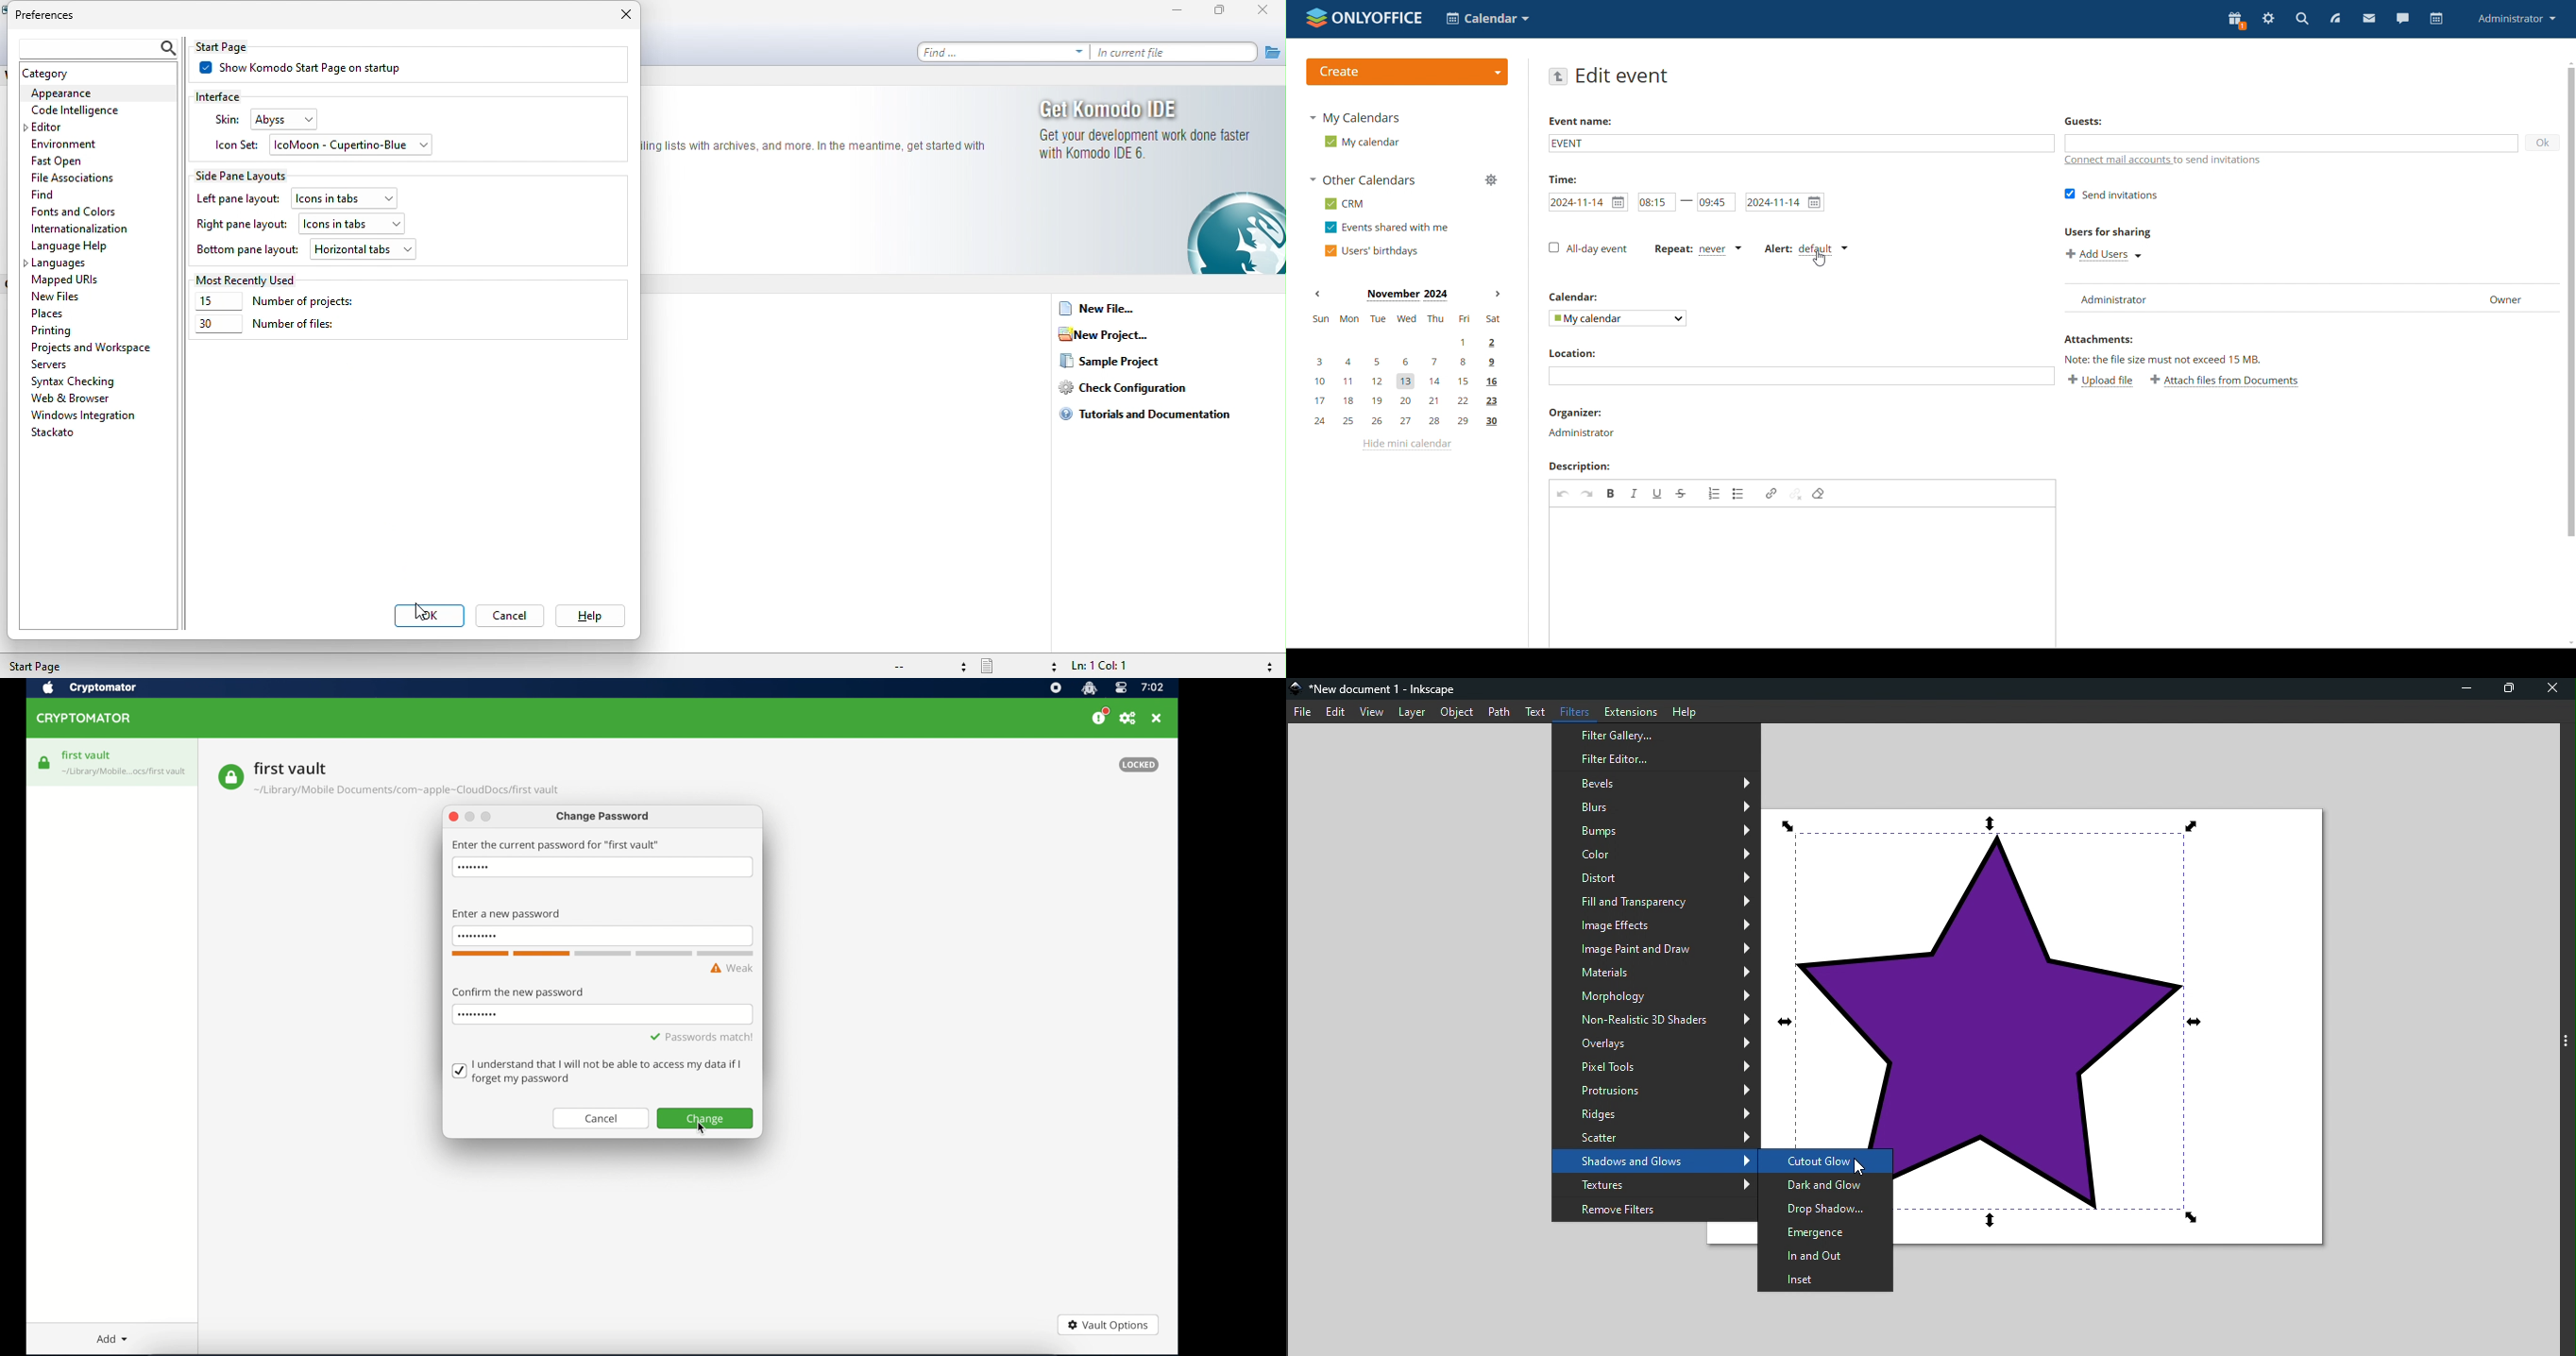  What do you see at coordinates (1487, 18) in the screenshot?
I see `select application` at bounding box center [1487, 18].